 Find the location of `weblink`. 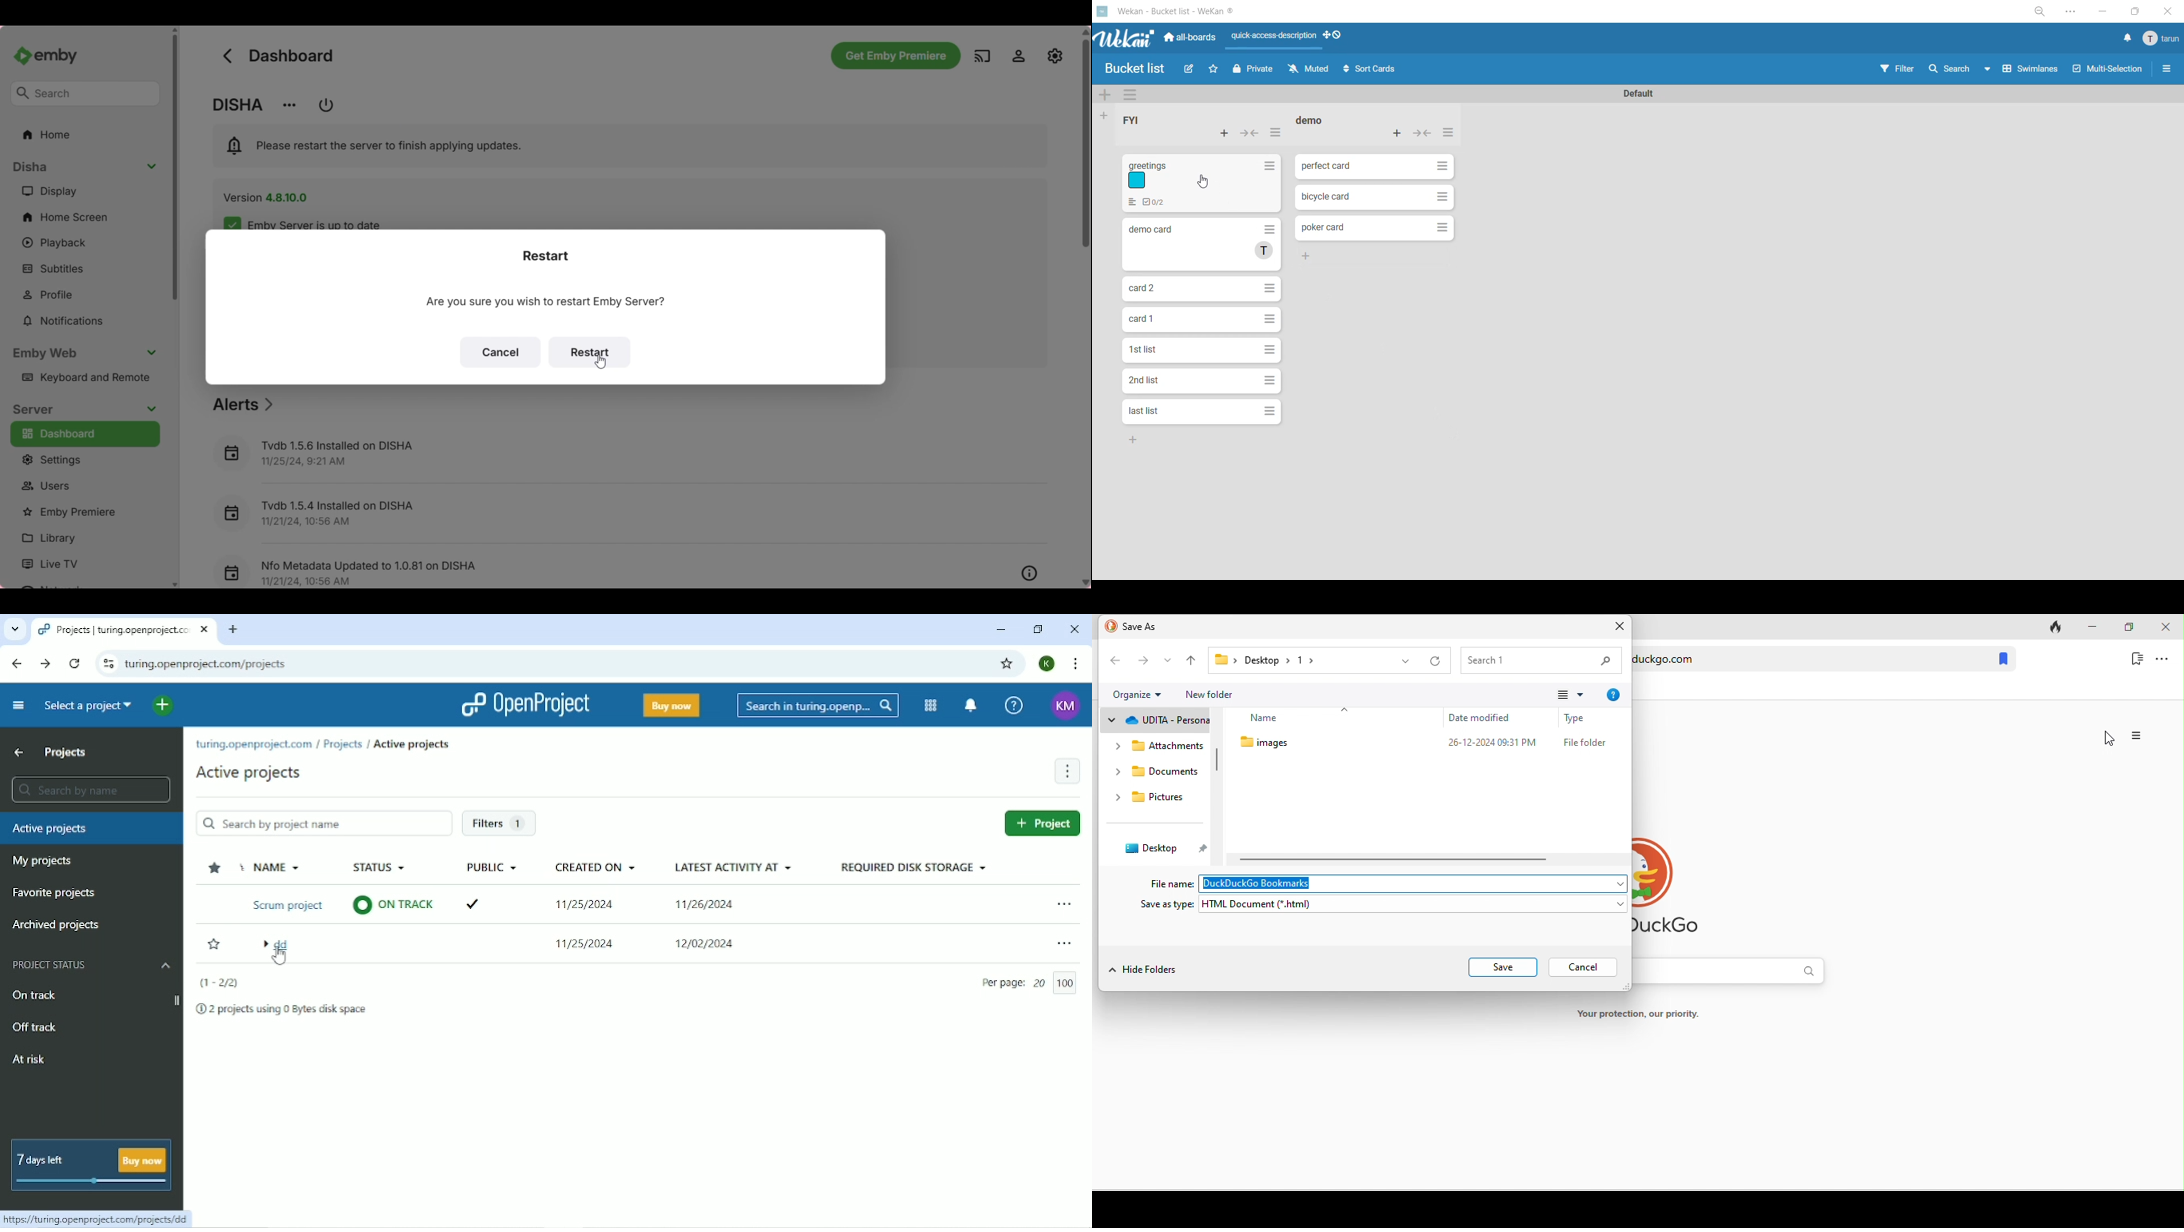

weblink is located at coordinates (1807, 659).